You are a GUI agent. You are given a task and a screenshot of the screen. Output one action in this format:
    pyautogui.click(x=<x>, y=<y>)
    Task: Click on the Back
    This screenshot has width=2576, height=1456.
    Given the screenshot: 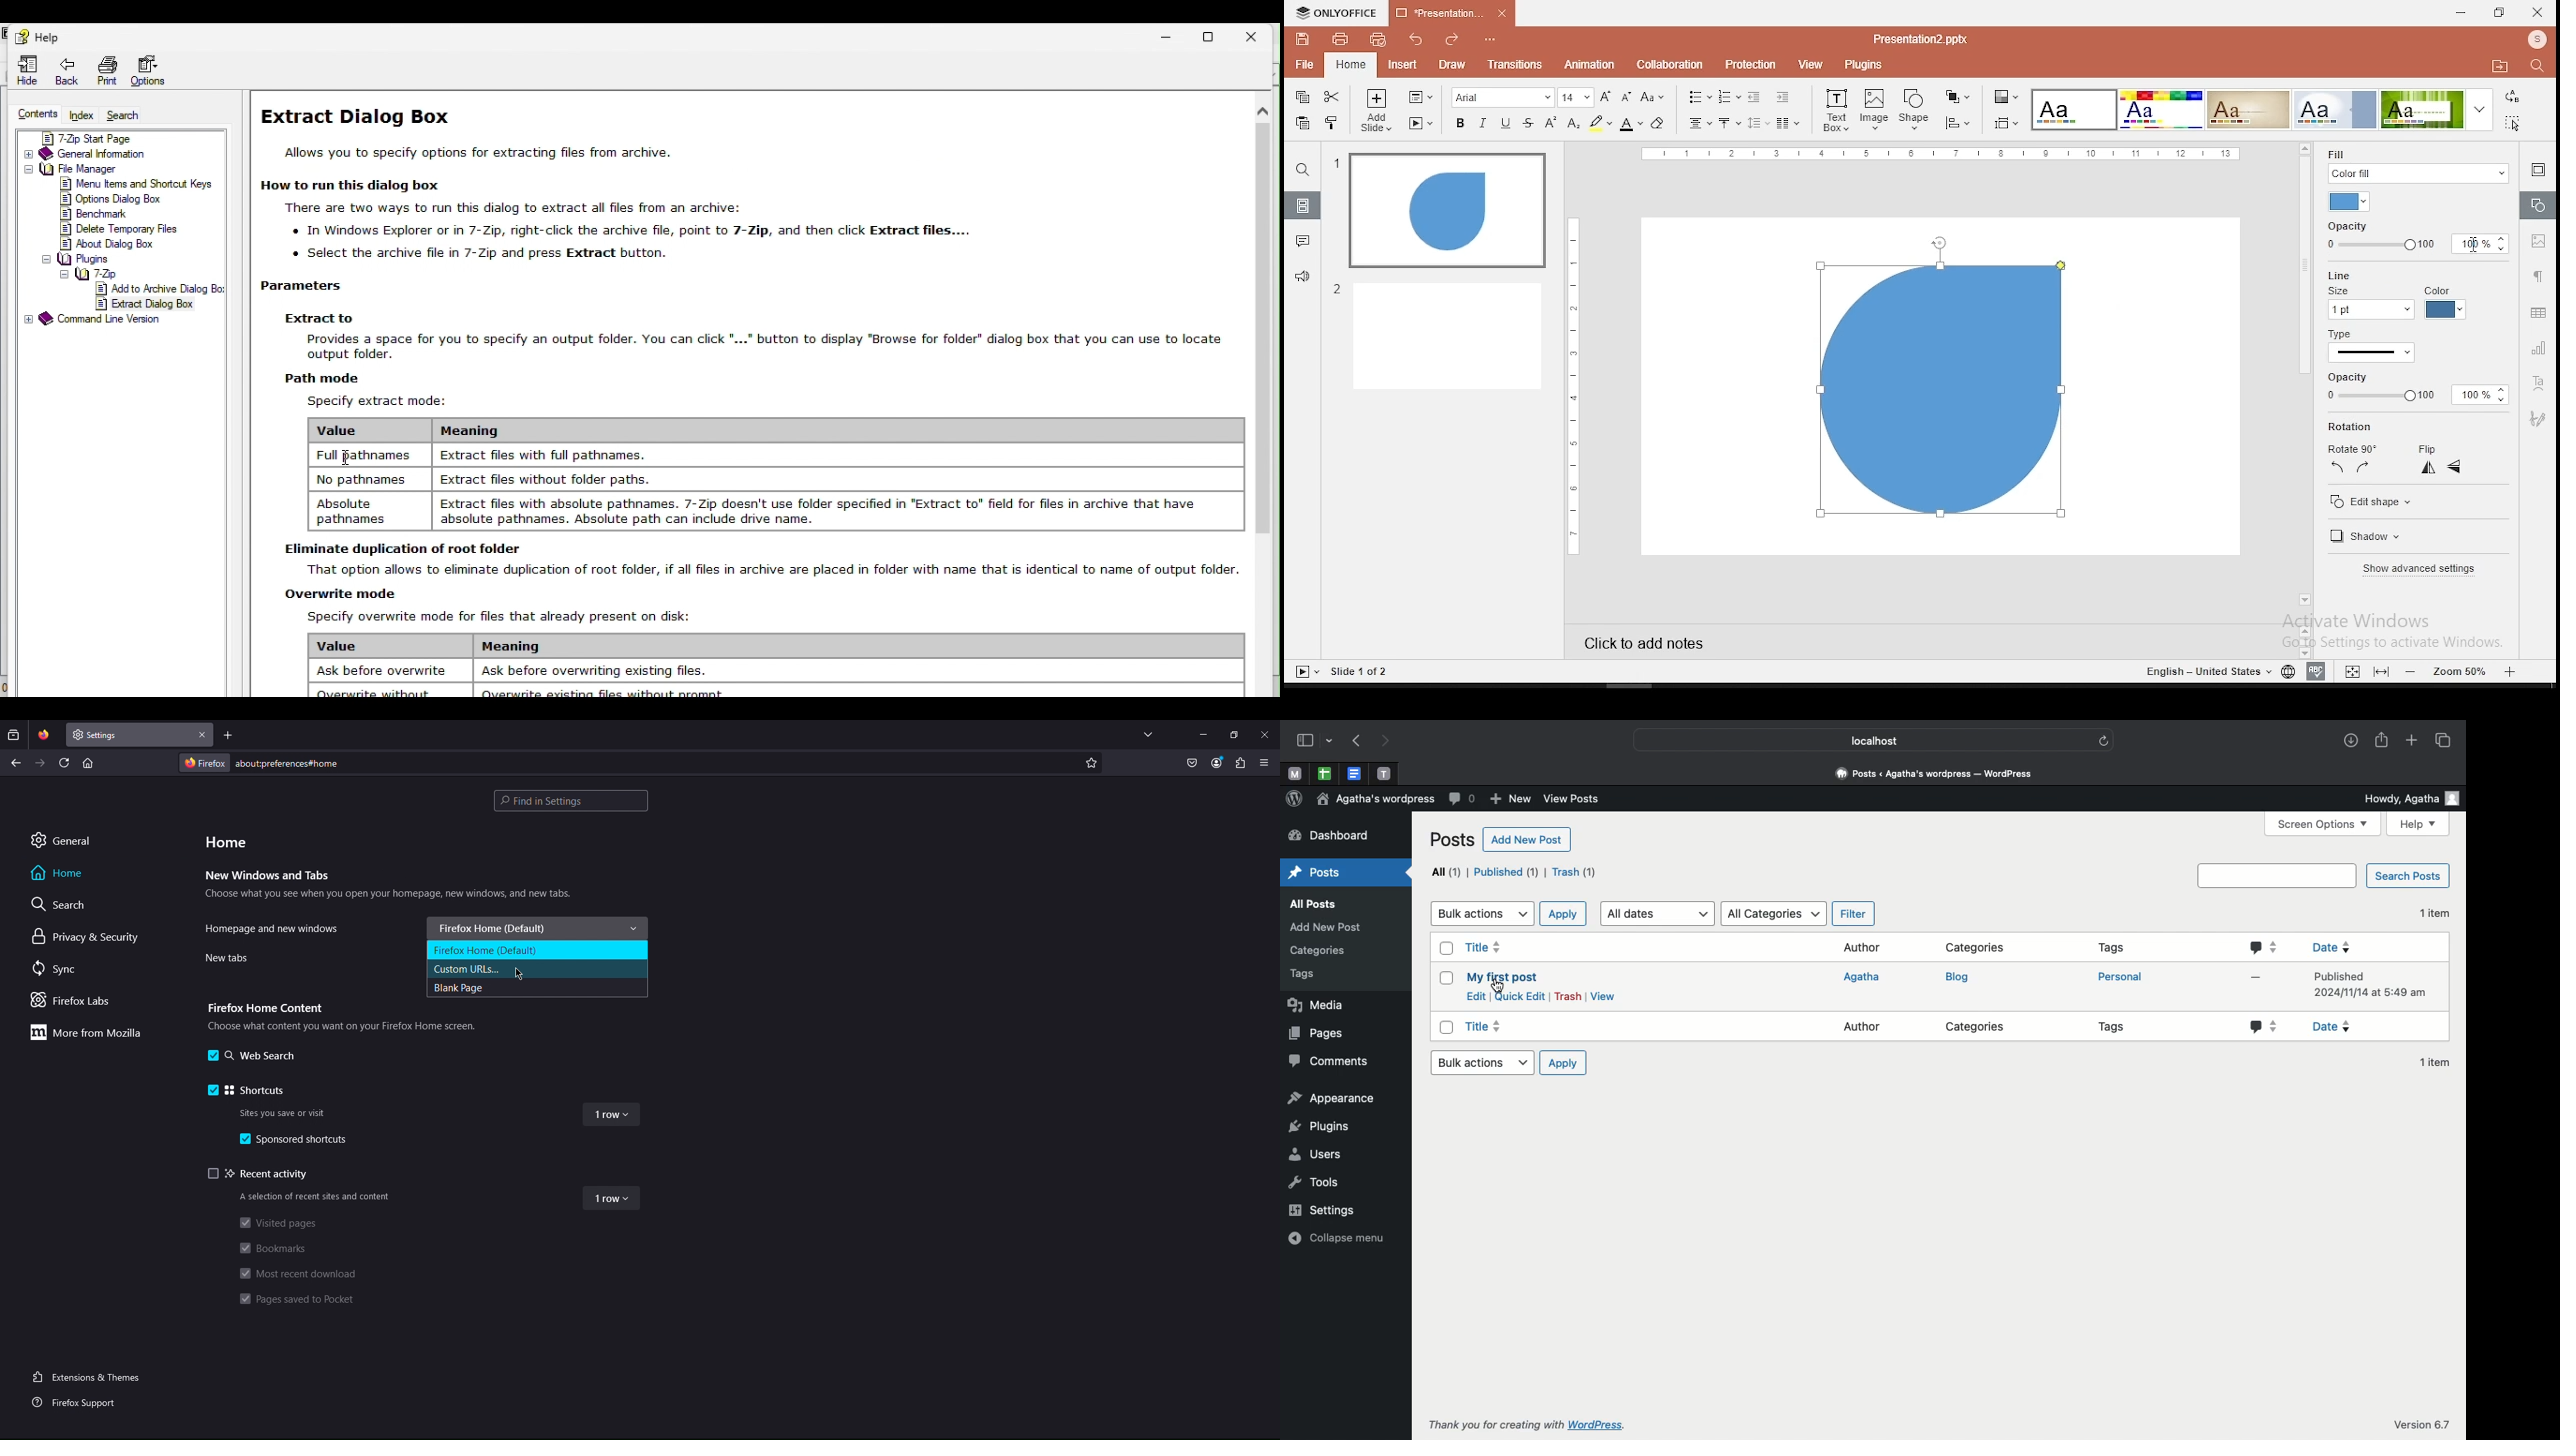 What is the action you would take?
    pyautogui.click(x=16, y=763)
    